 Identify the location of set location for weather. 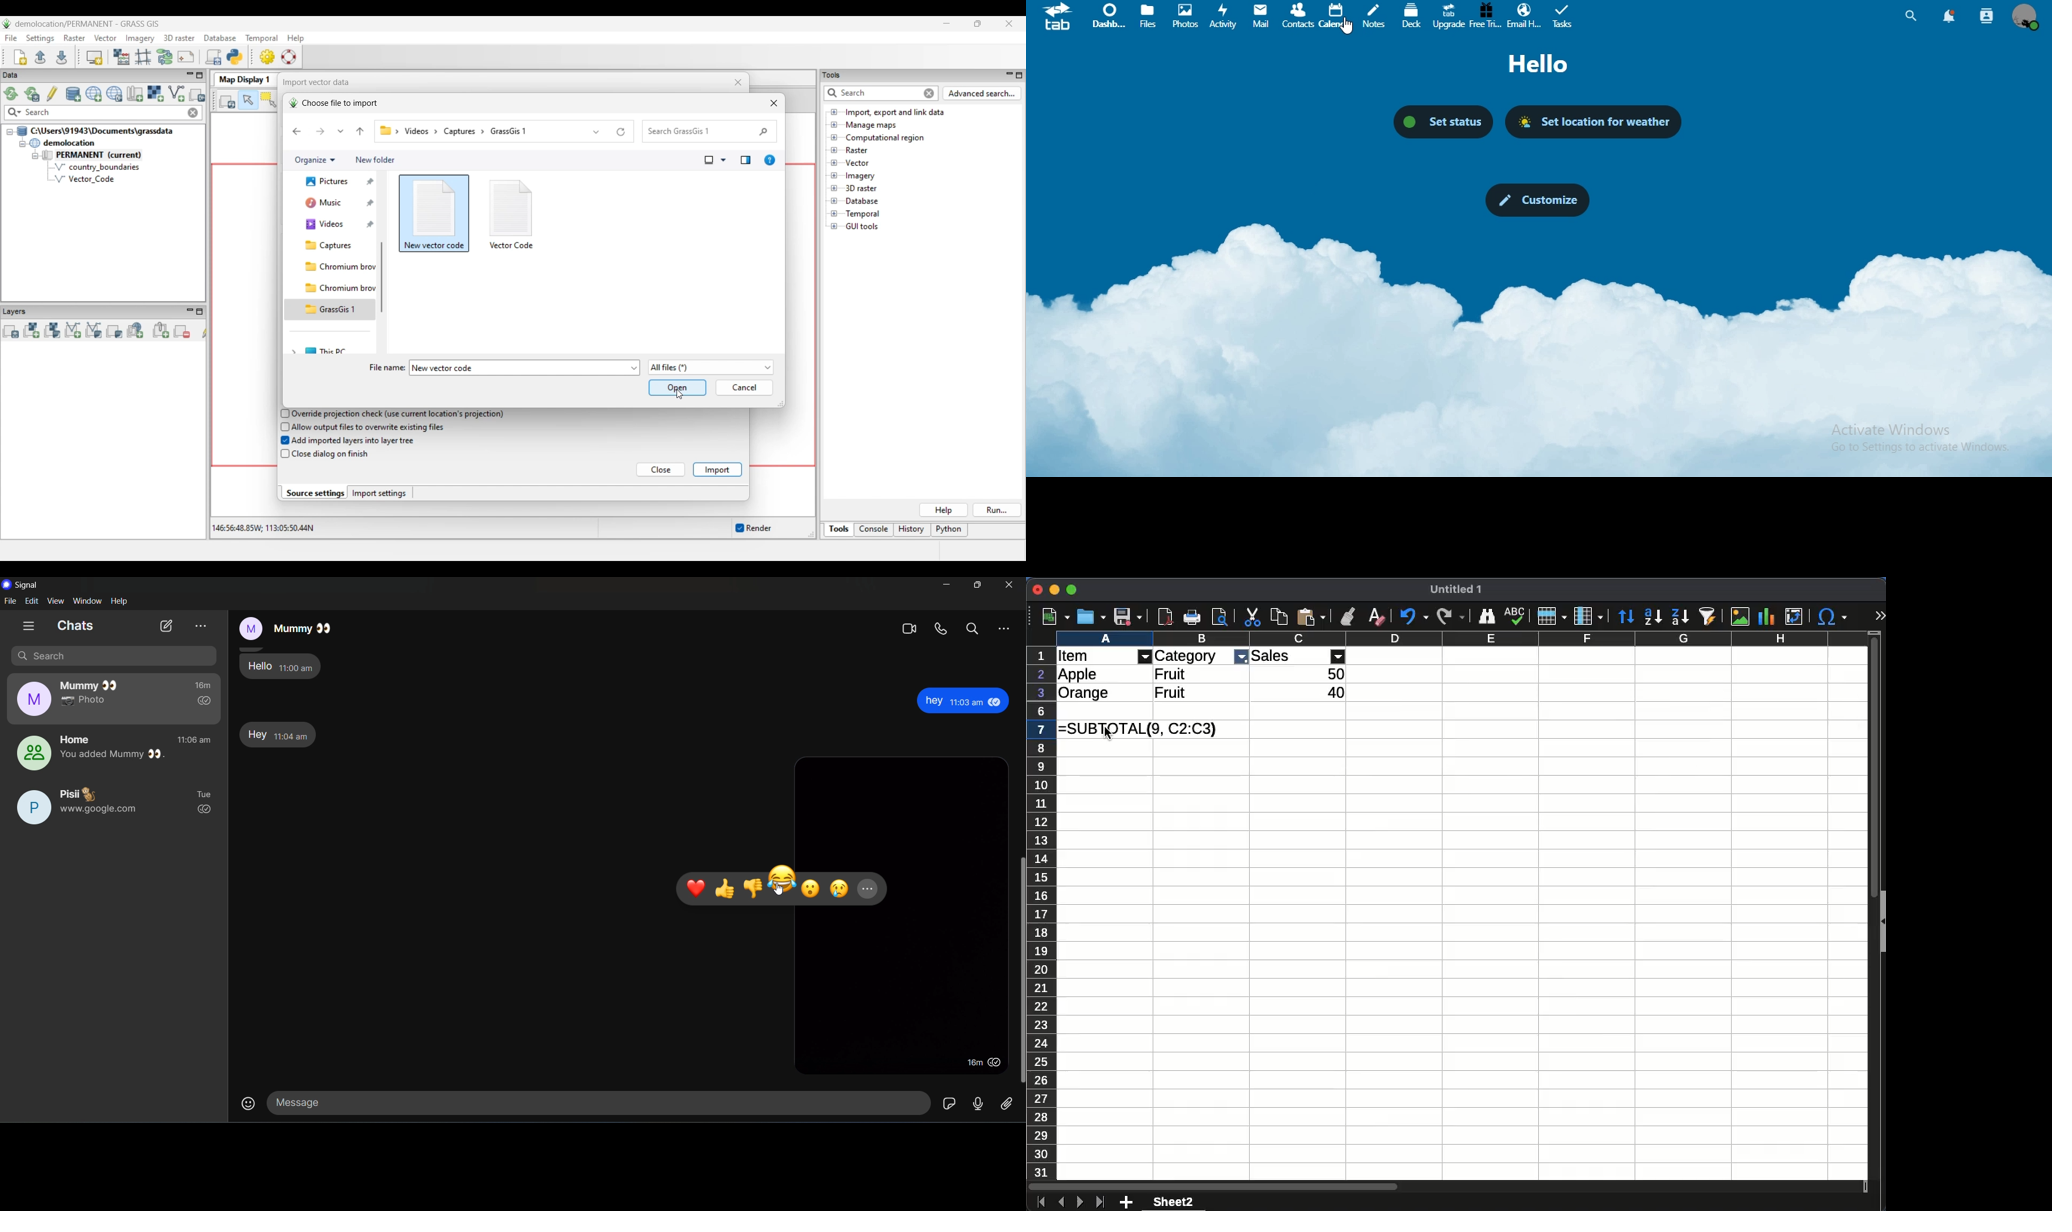
(1597, 123).